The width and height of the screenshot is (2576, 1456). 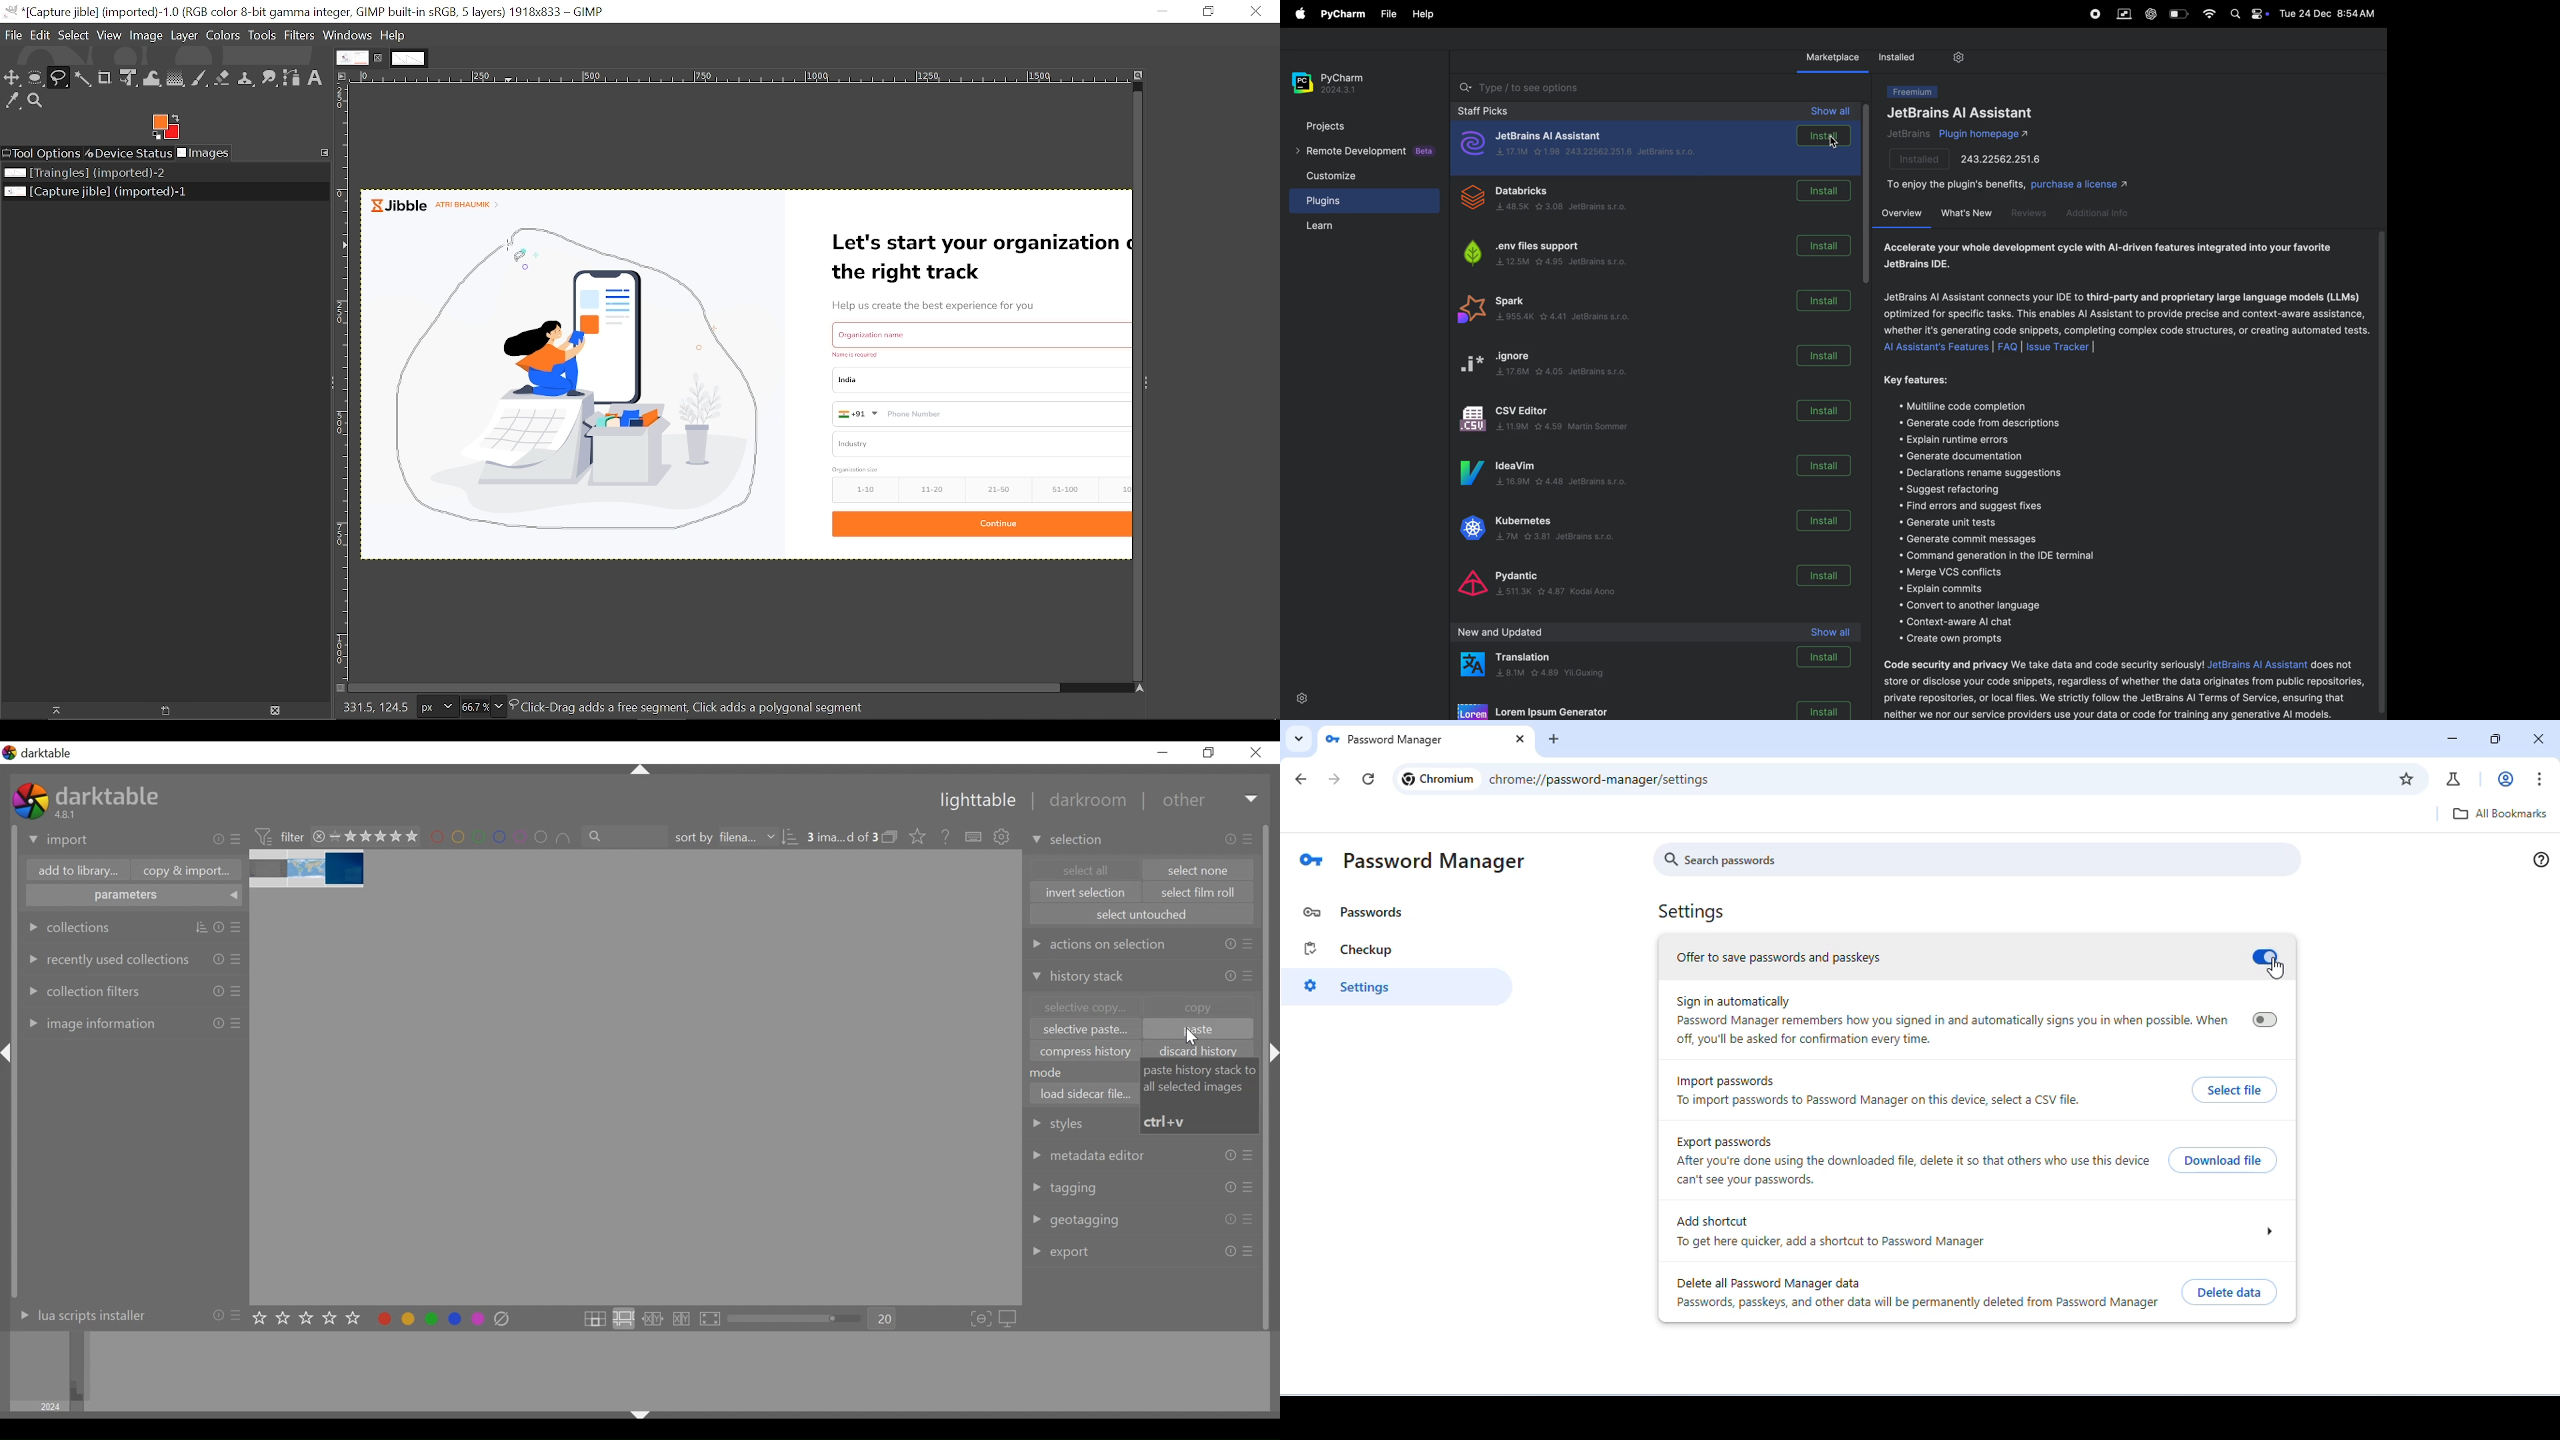 What do you see at coordinates (1081, 978) in the screenshot?
I see `history stack` at bounding box center [1081, 978].